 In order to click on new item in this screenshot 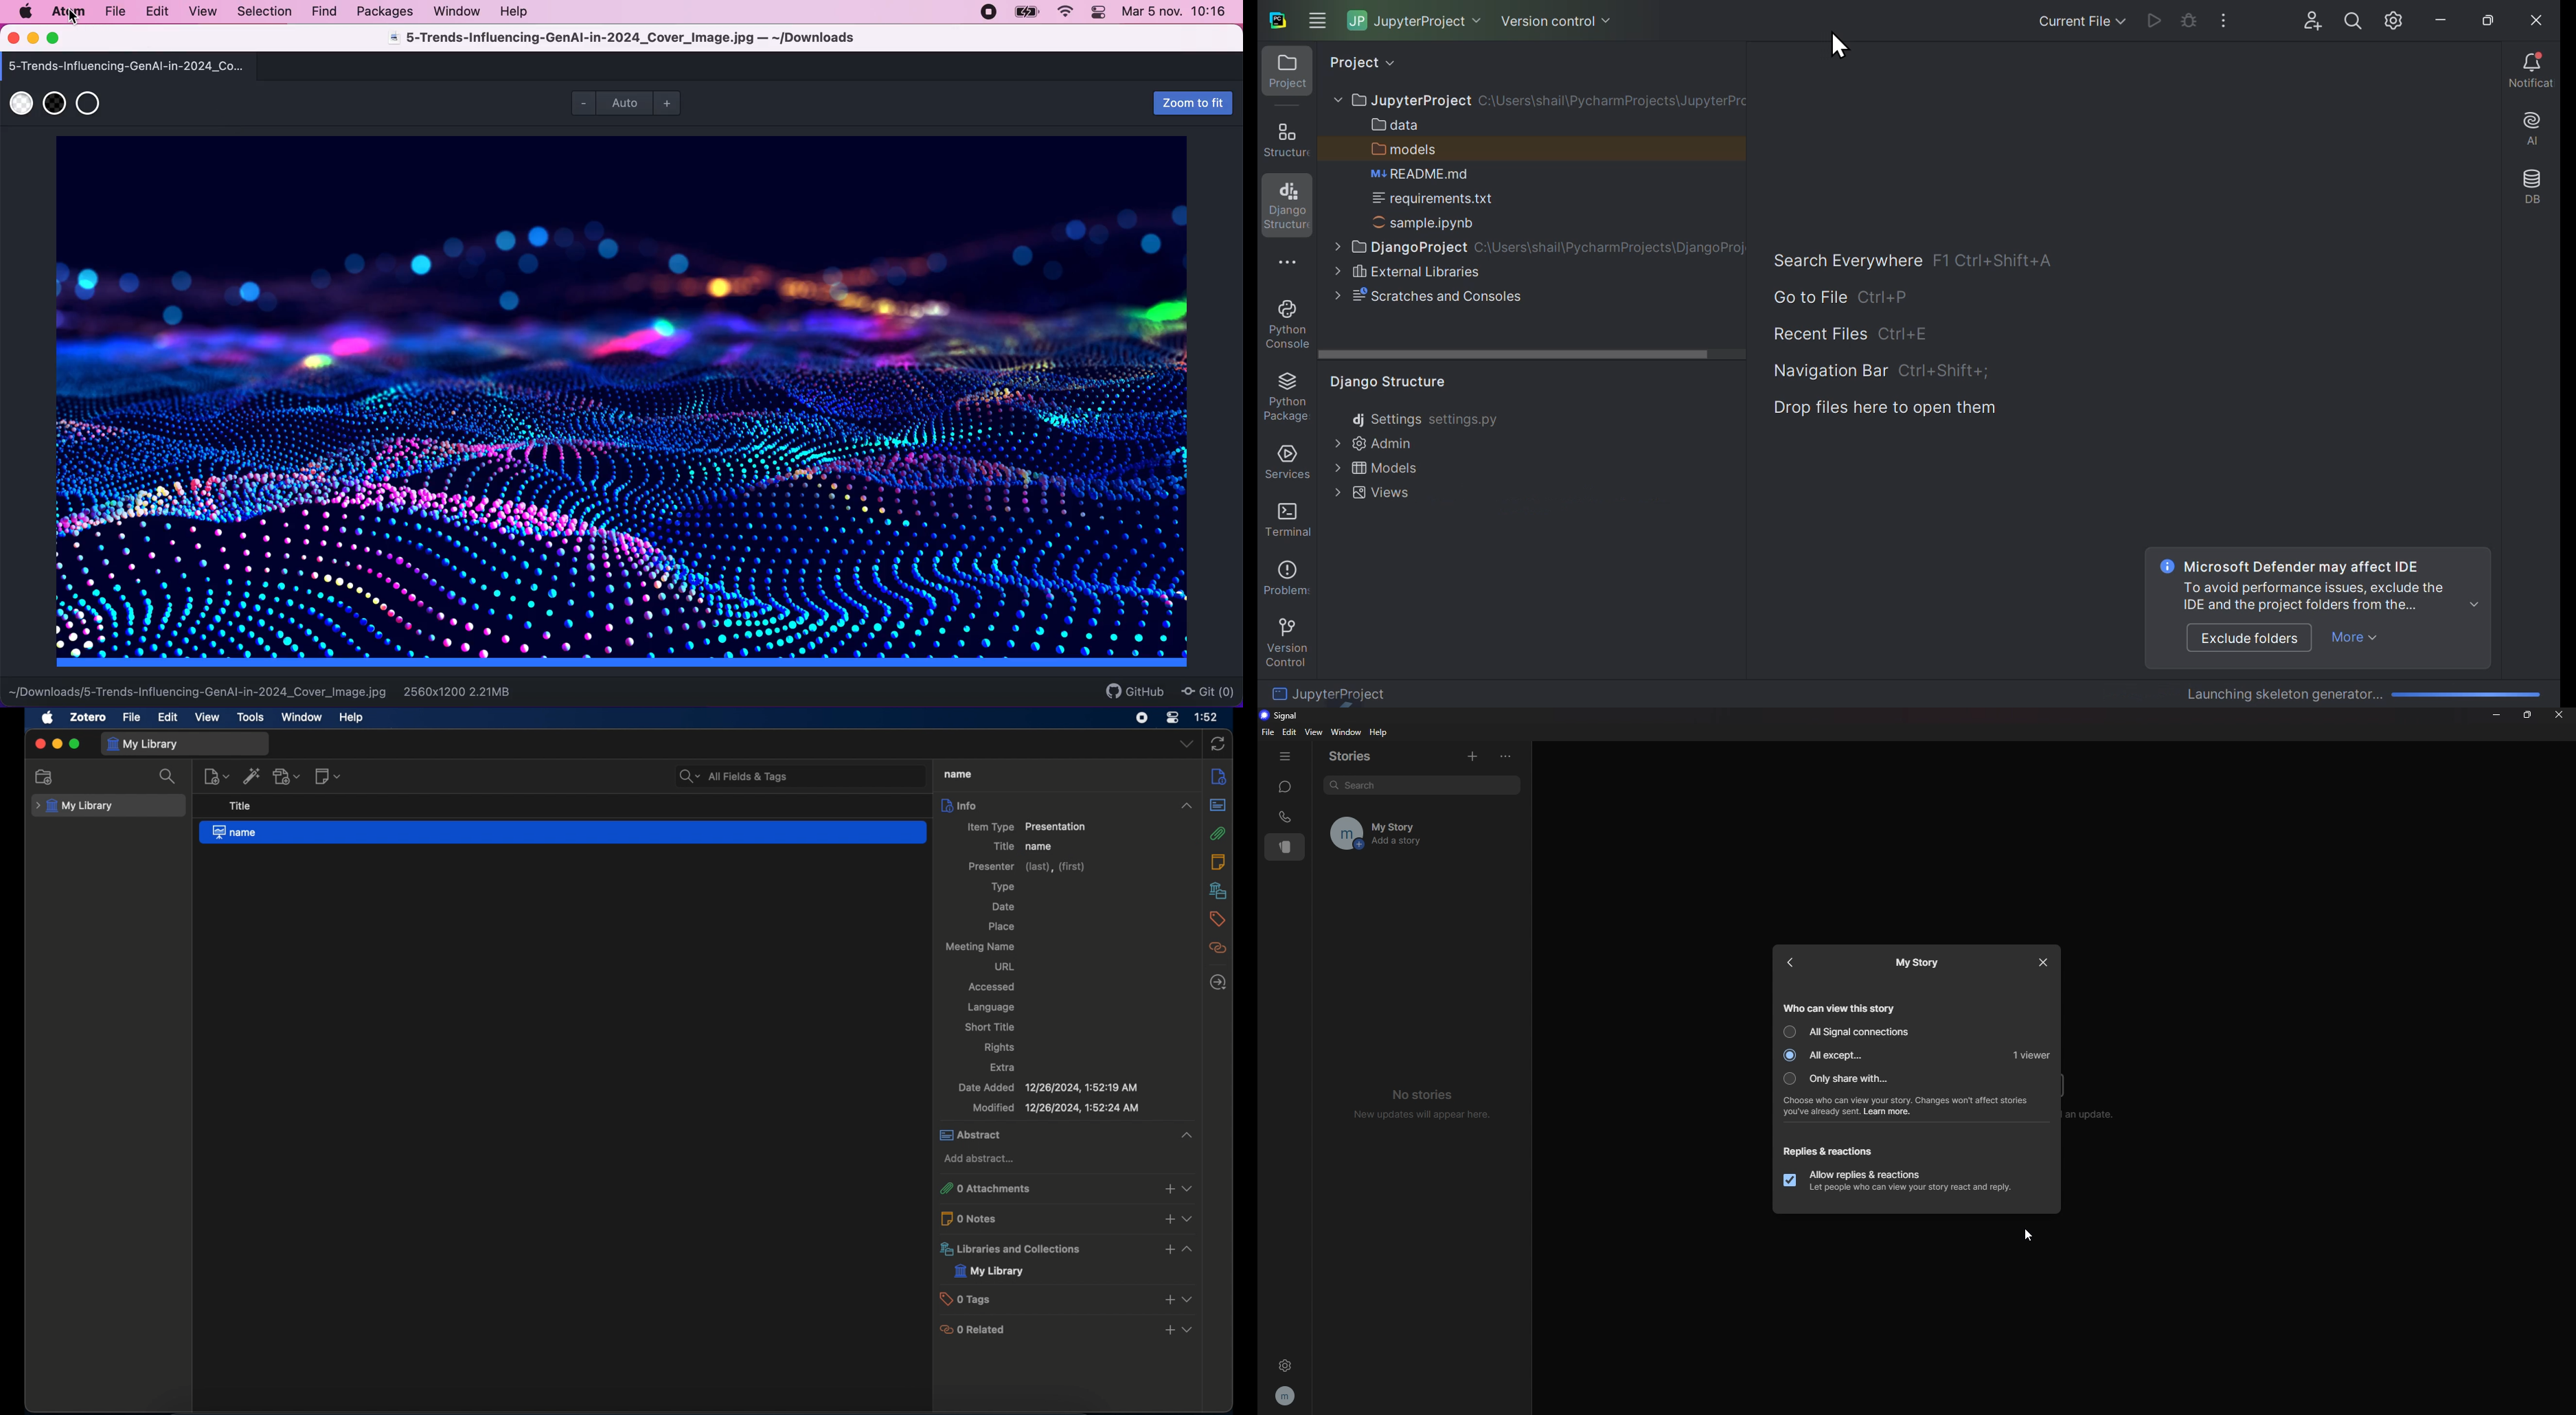, I will do `click(215, 776)`.